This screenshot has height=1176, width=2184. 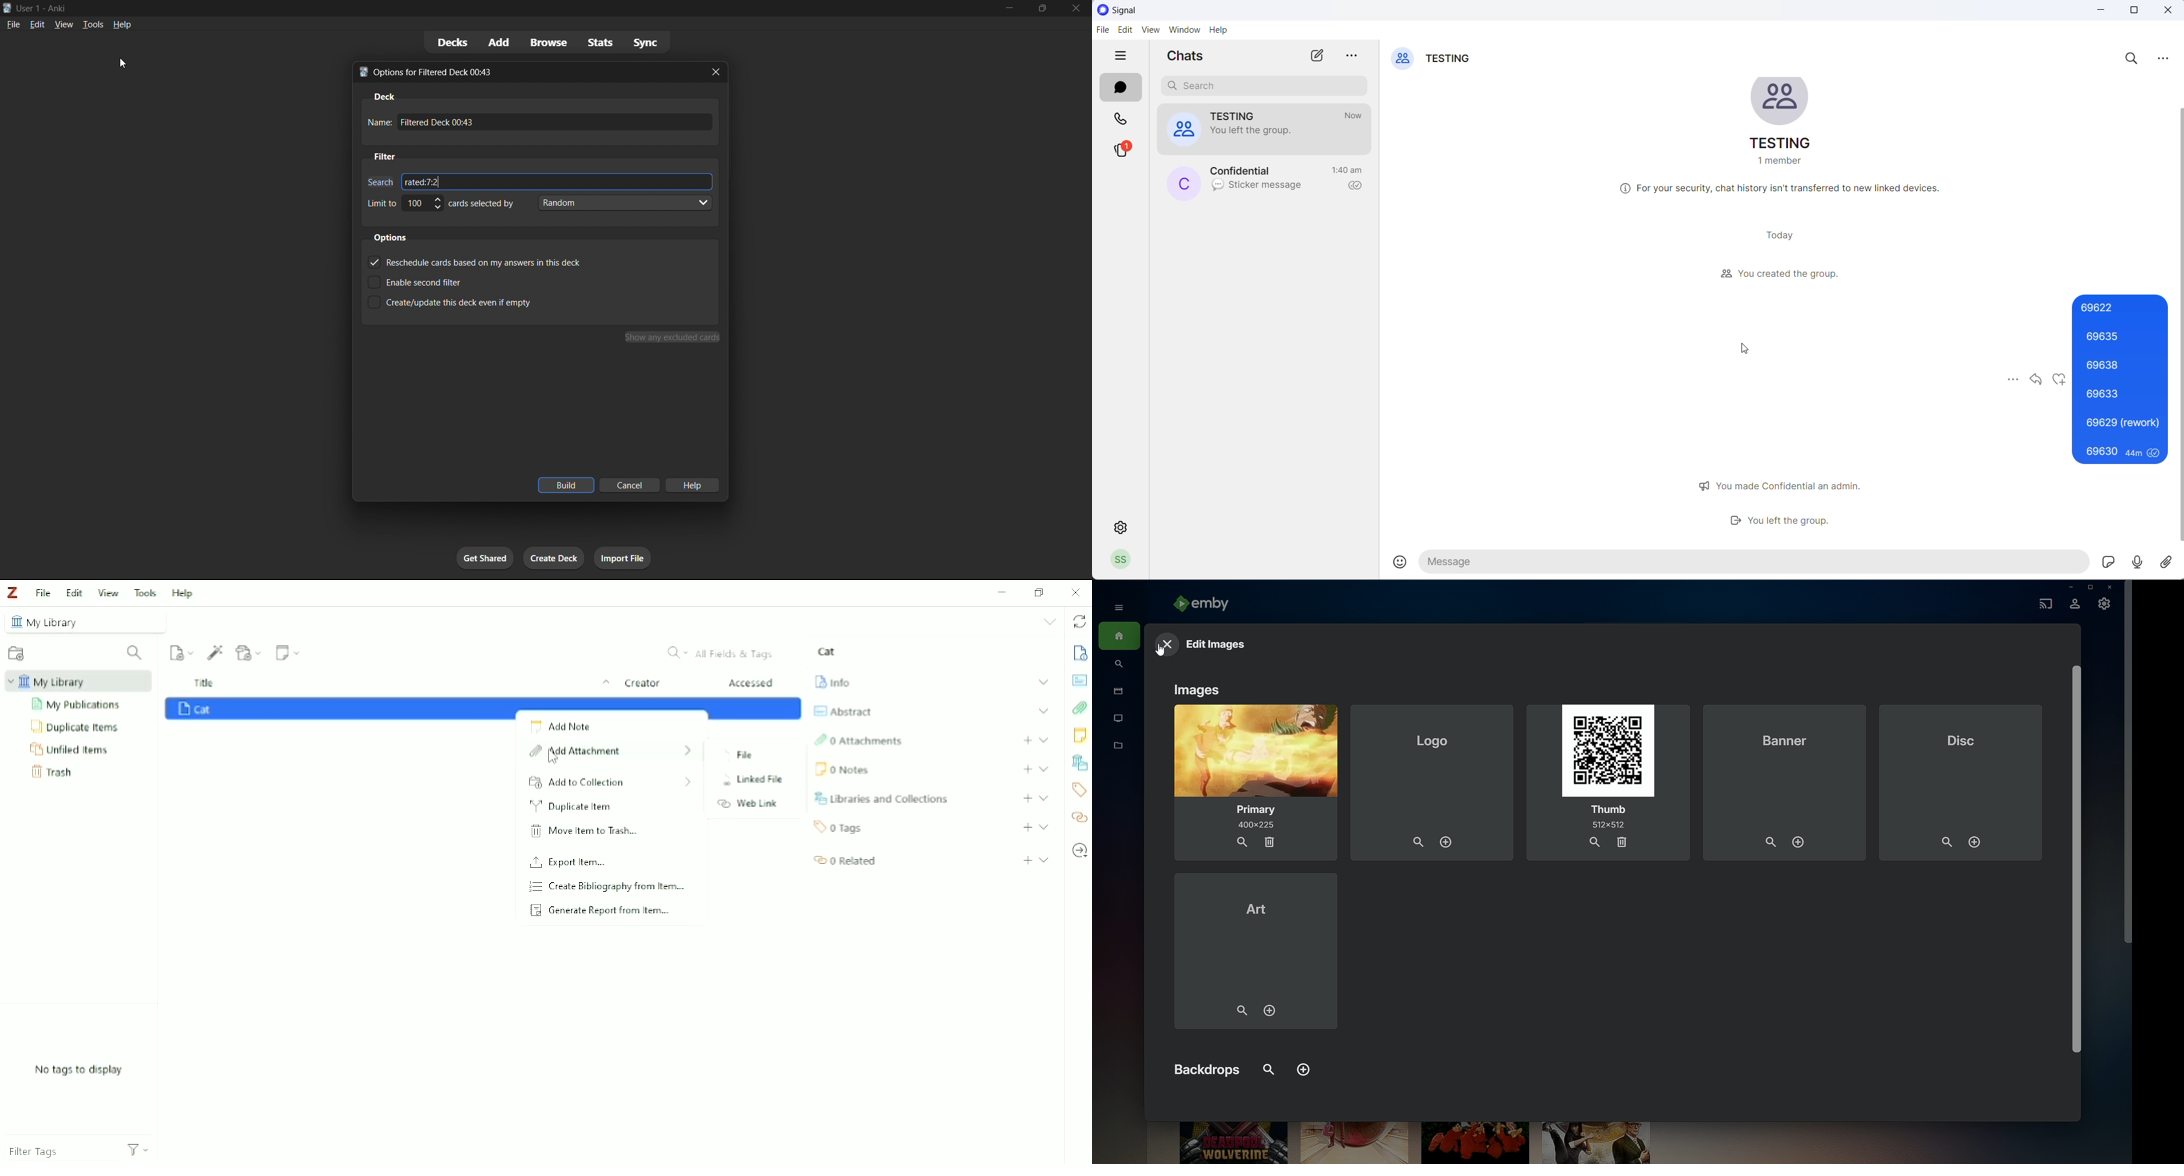 I want to click on TV Shows, so click(x=1119, y=719).